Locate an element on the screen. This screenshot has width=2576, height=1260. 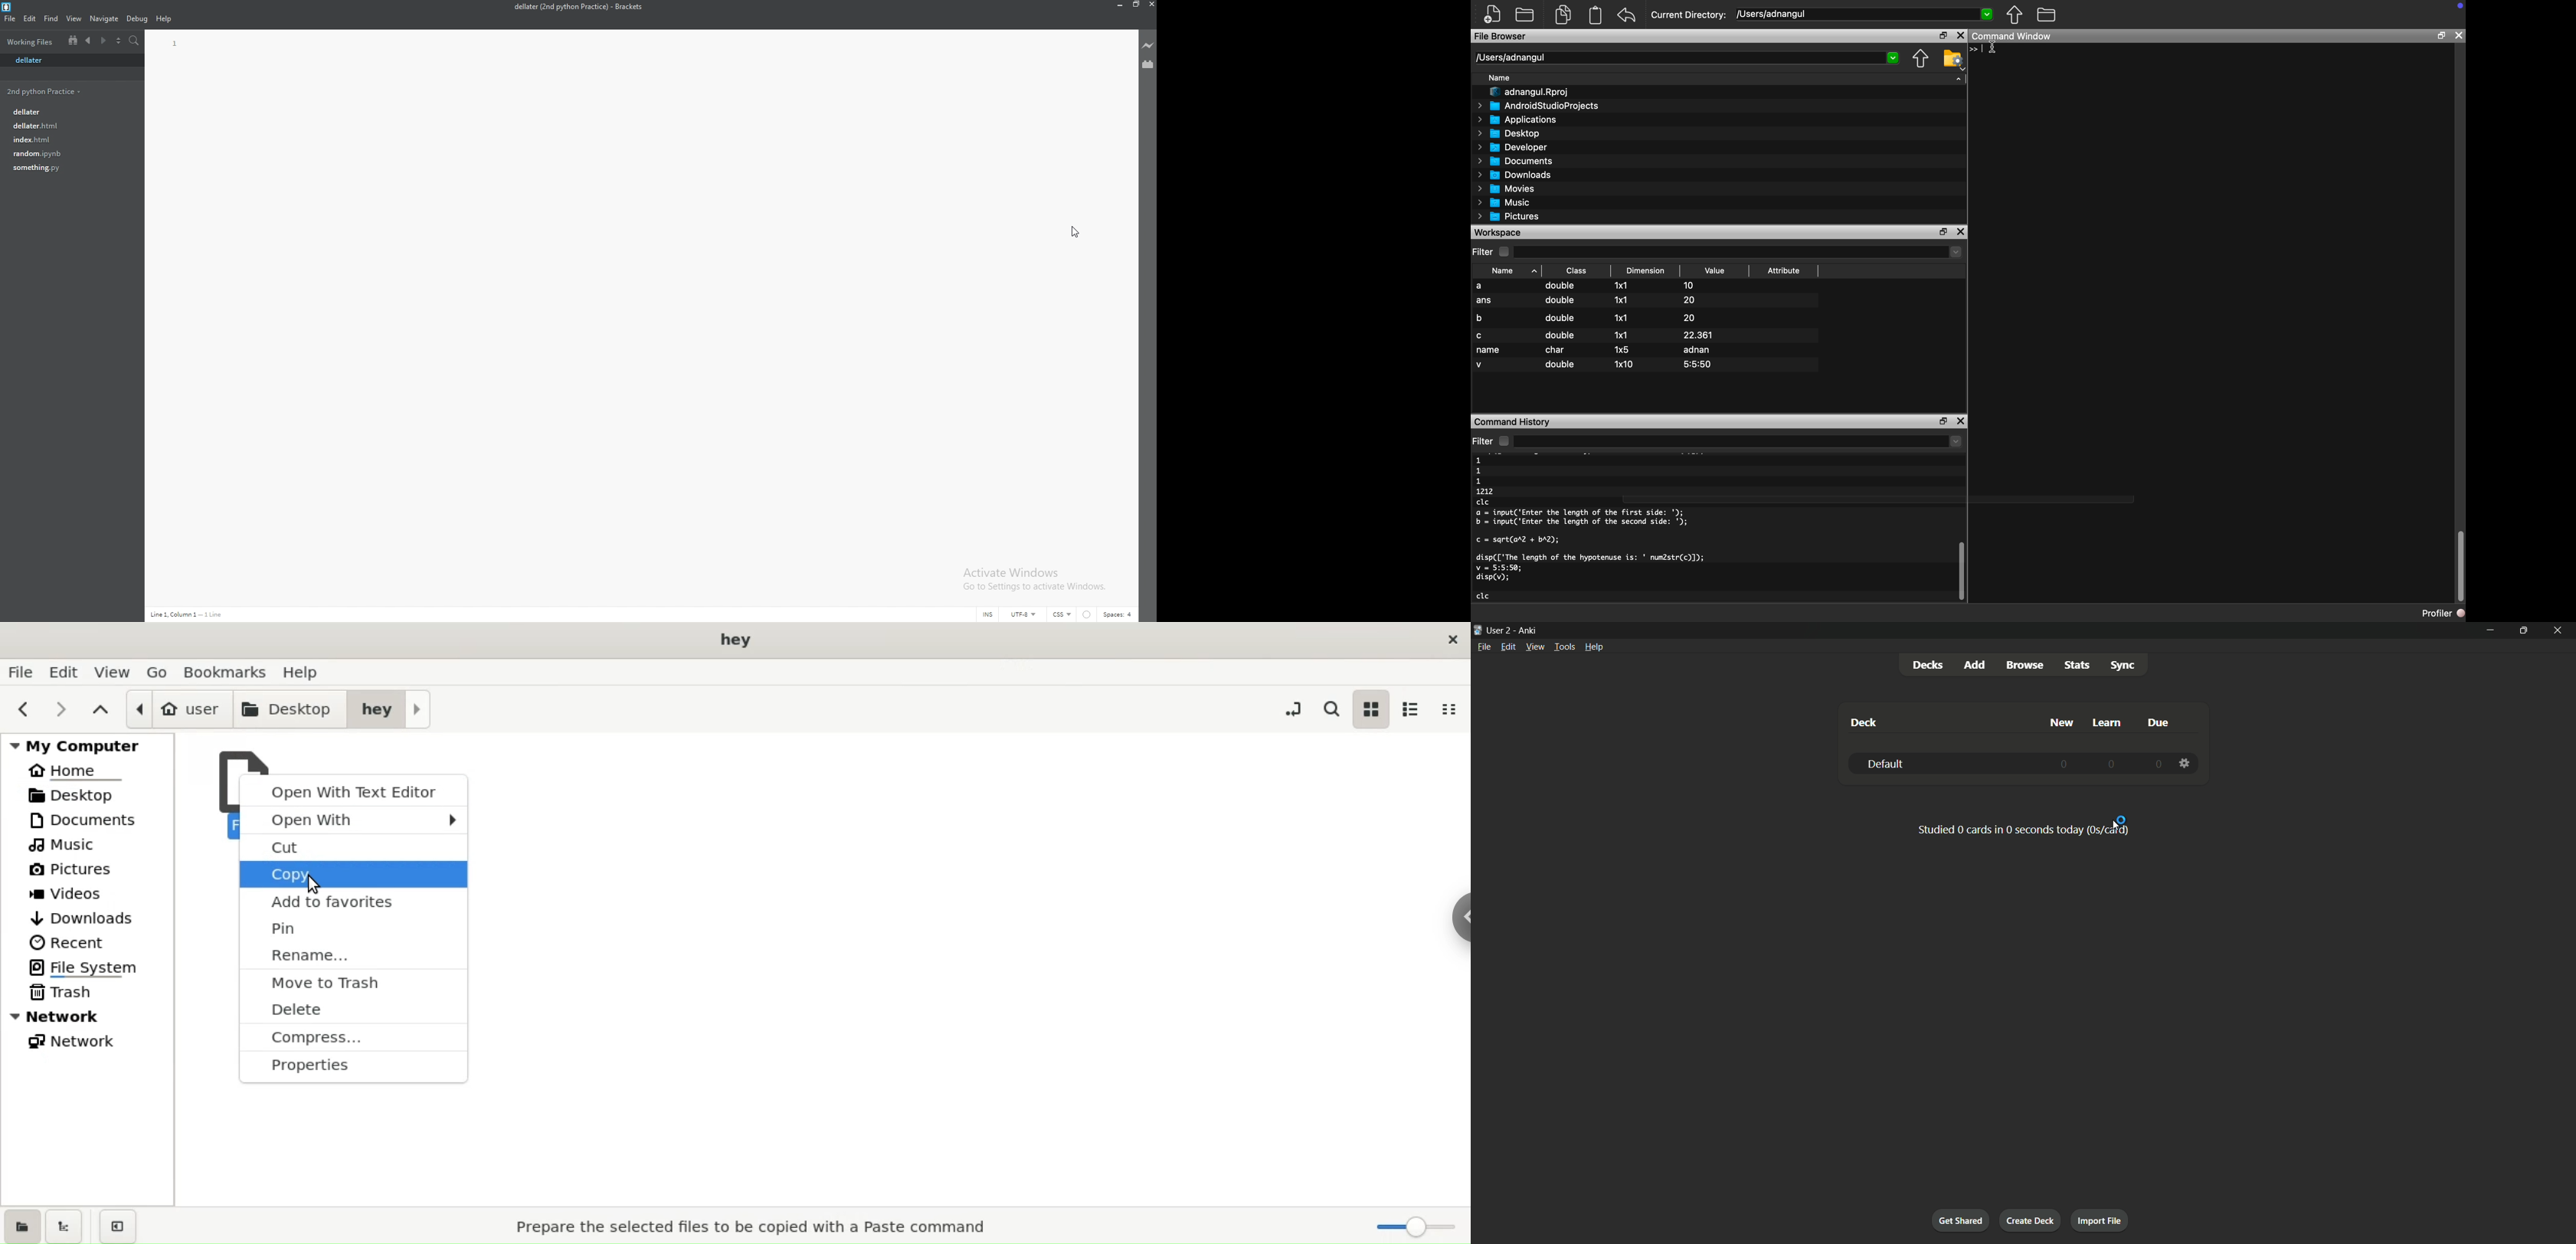
File Browser is located at coordinates (1502, 37).